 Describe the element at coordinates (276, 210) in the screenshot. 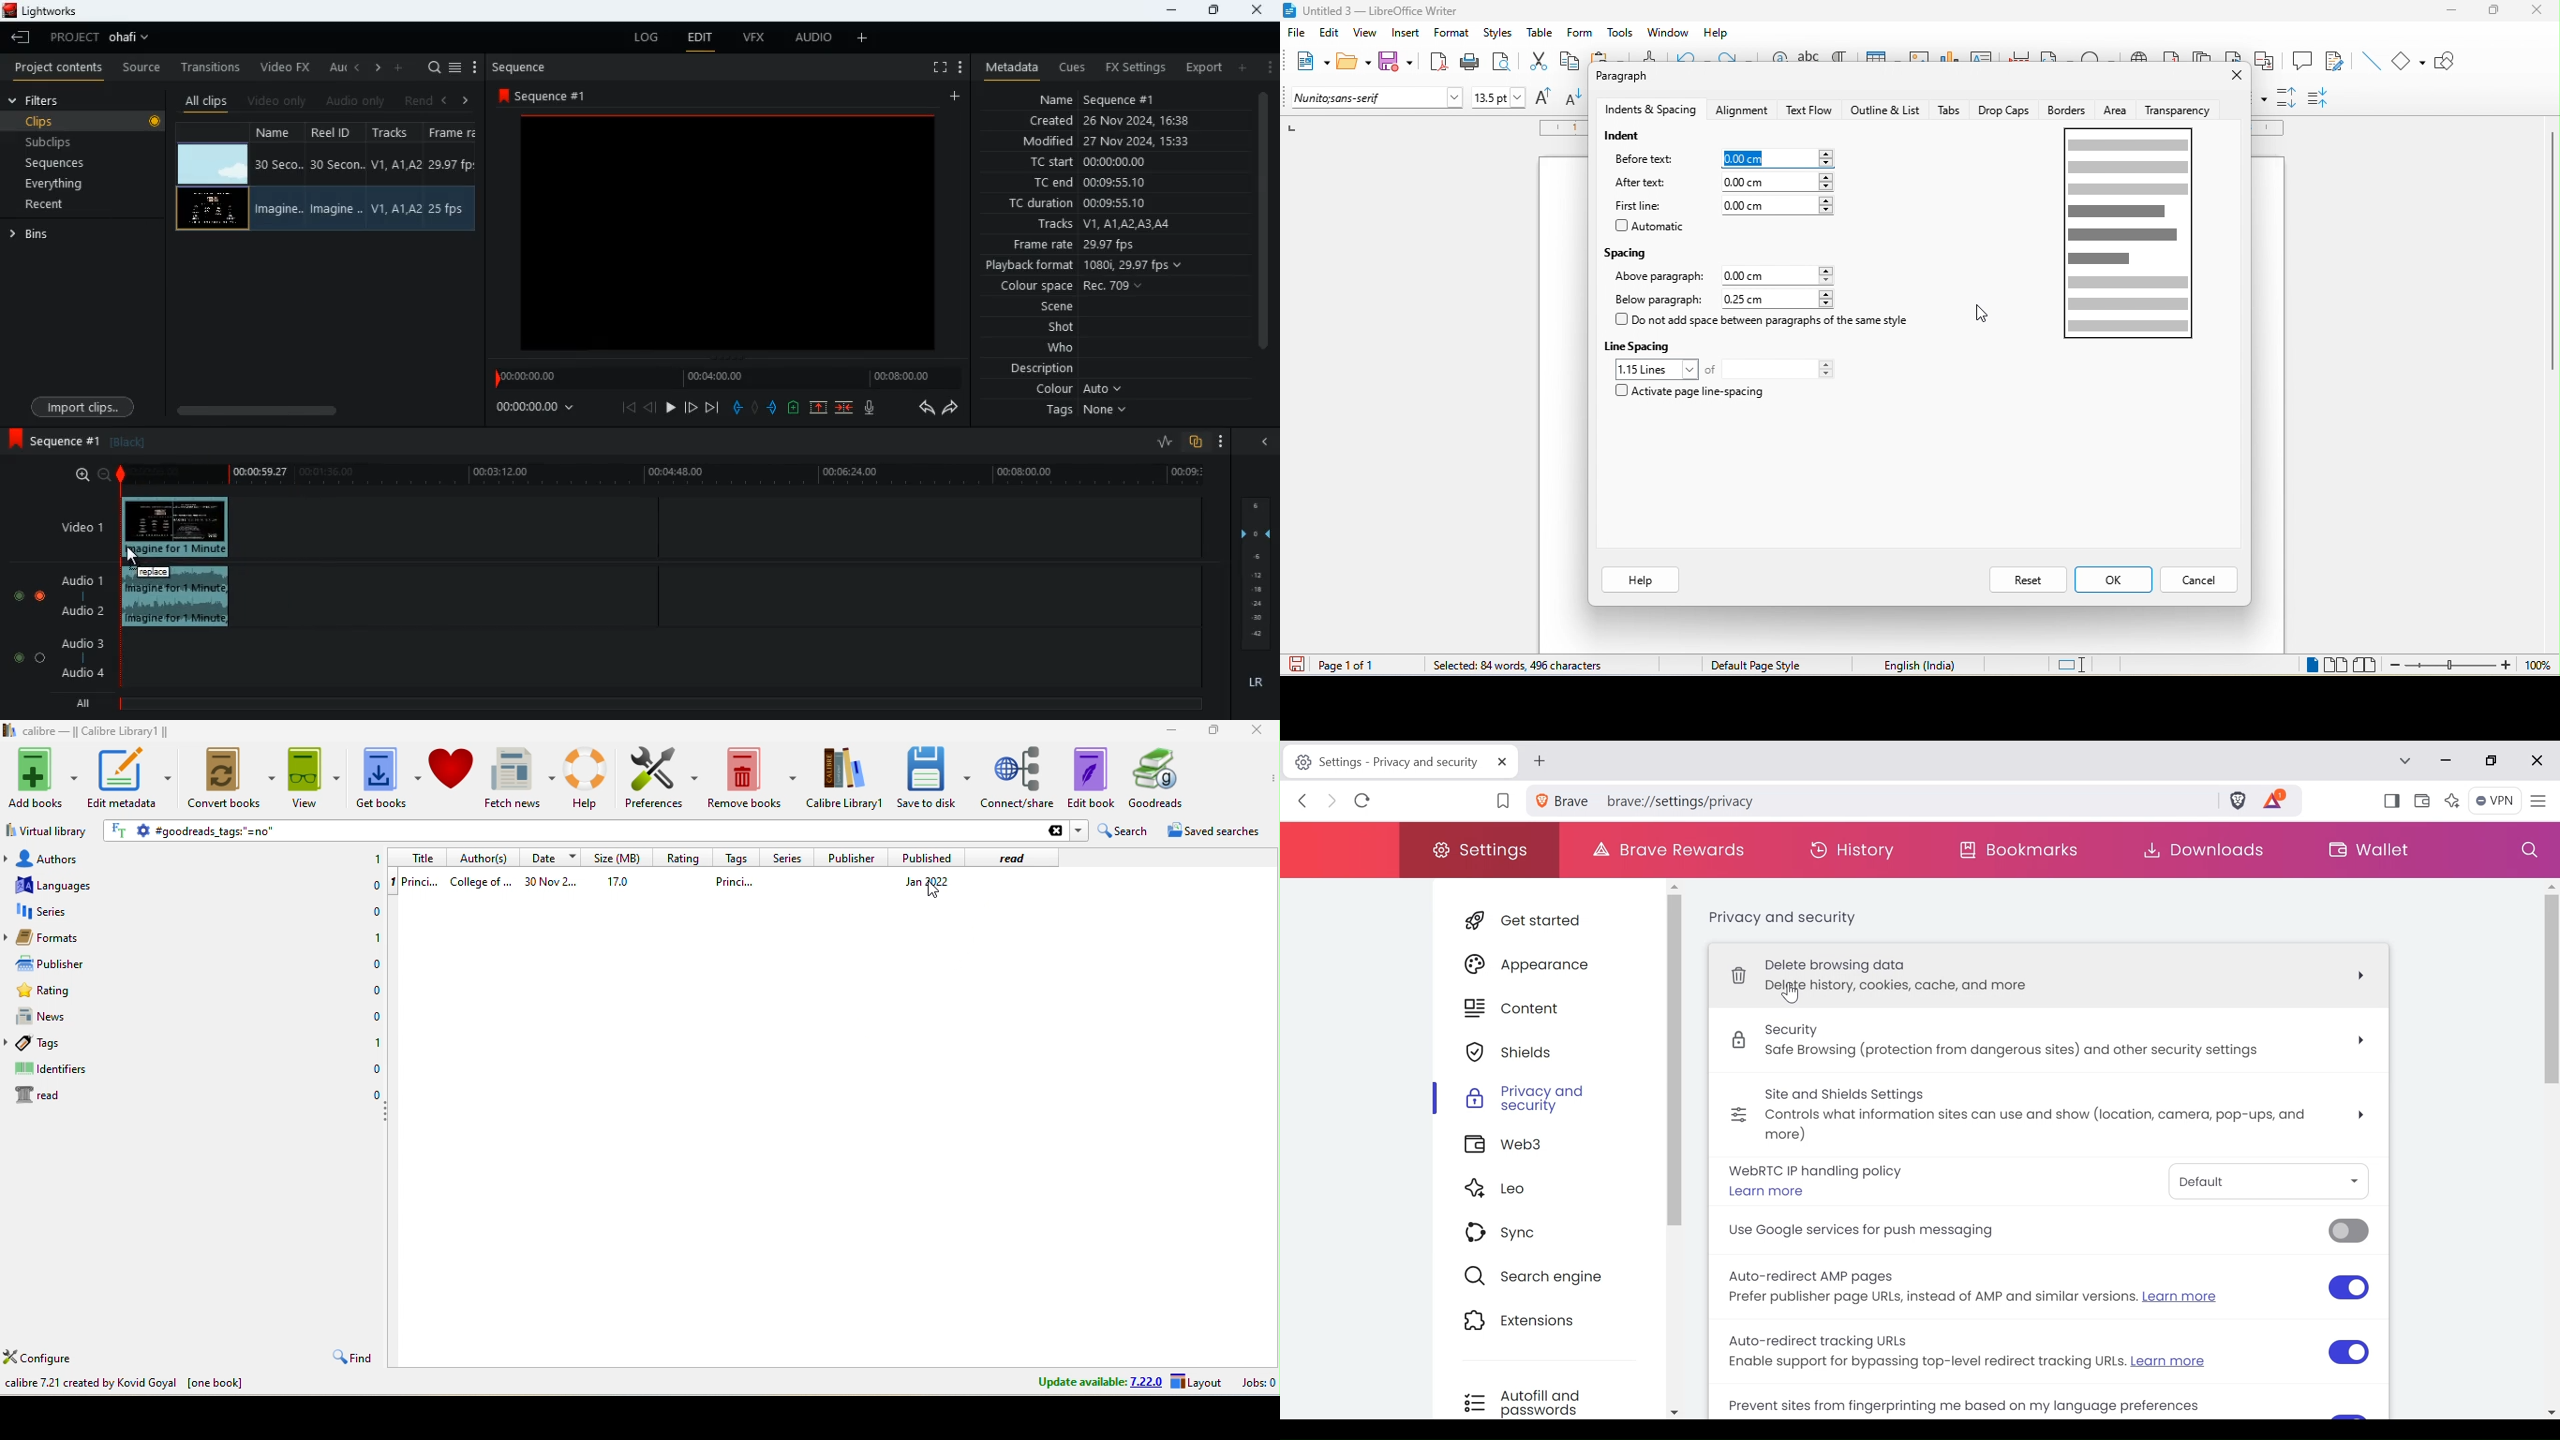

I see `Name` at that location.